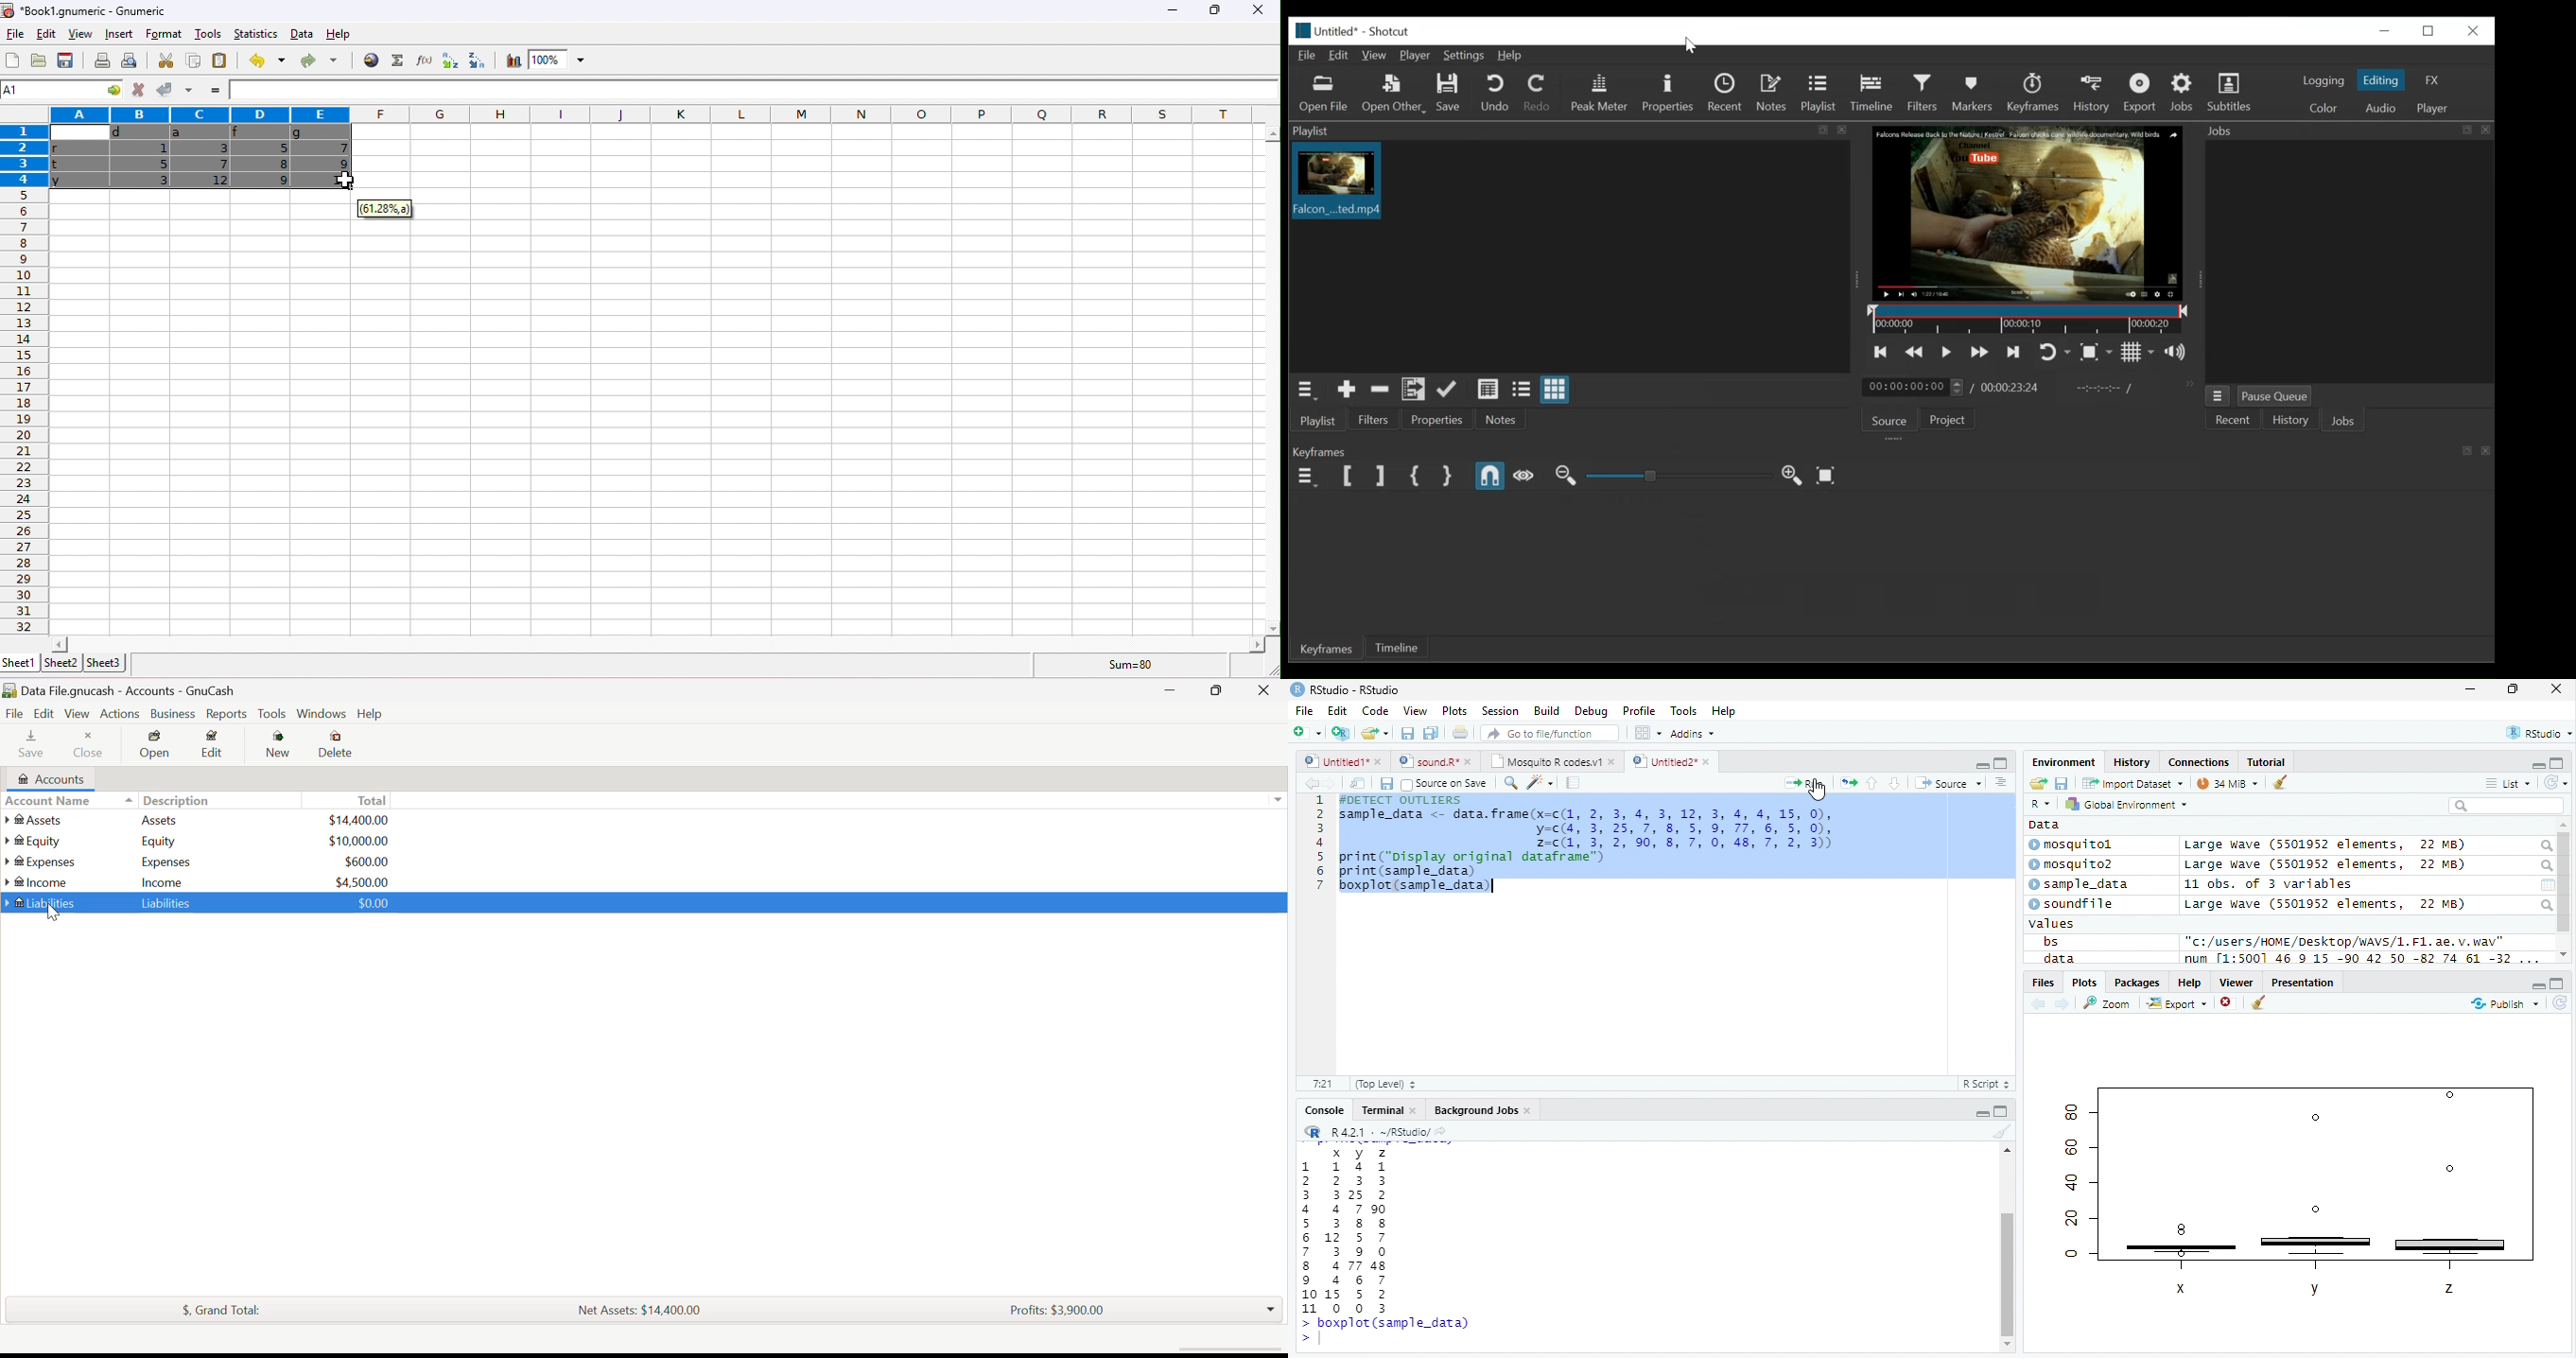 The width and height of the screenshot is (2576, 1372). Describe the element at coordinates (2072, 904) in the screenshot. I see `soundfile` at that location.